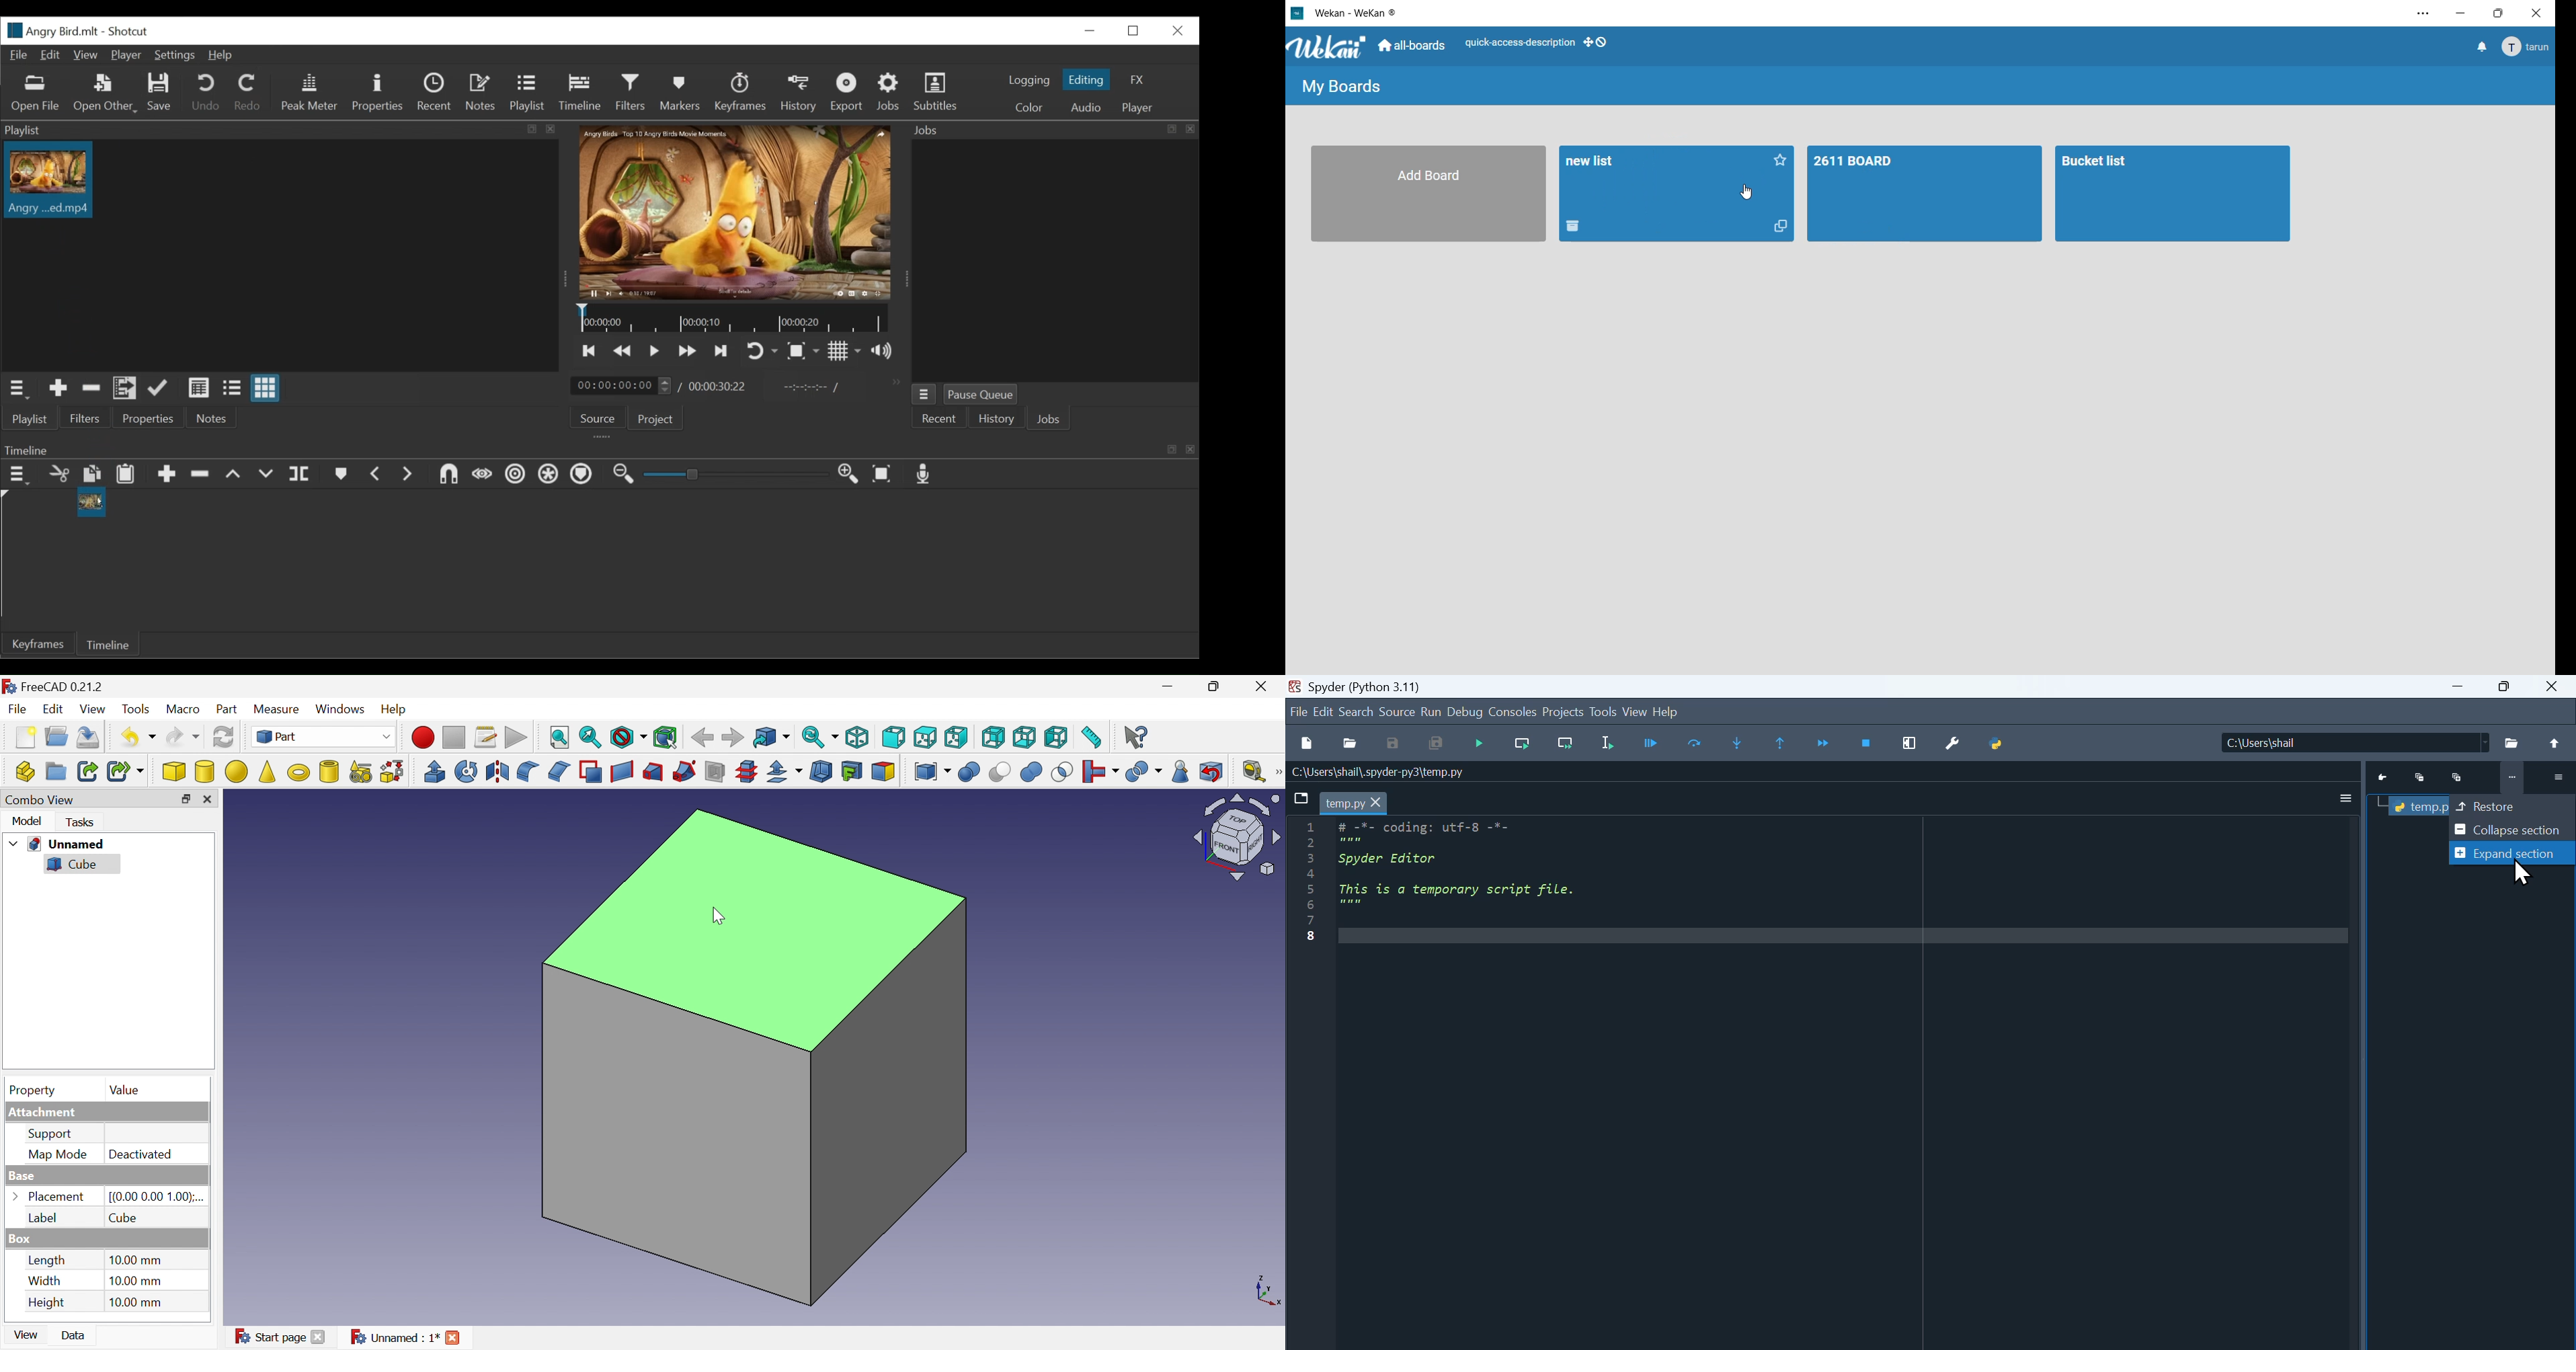 The image size is (2576, 1372). Describe the element at coordinates (811, 387) in the screenshot. I see `In point` at that location.